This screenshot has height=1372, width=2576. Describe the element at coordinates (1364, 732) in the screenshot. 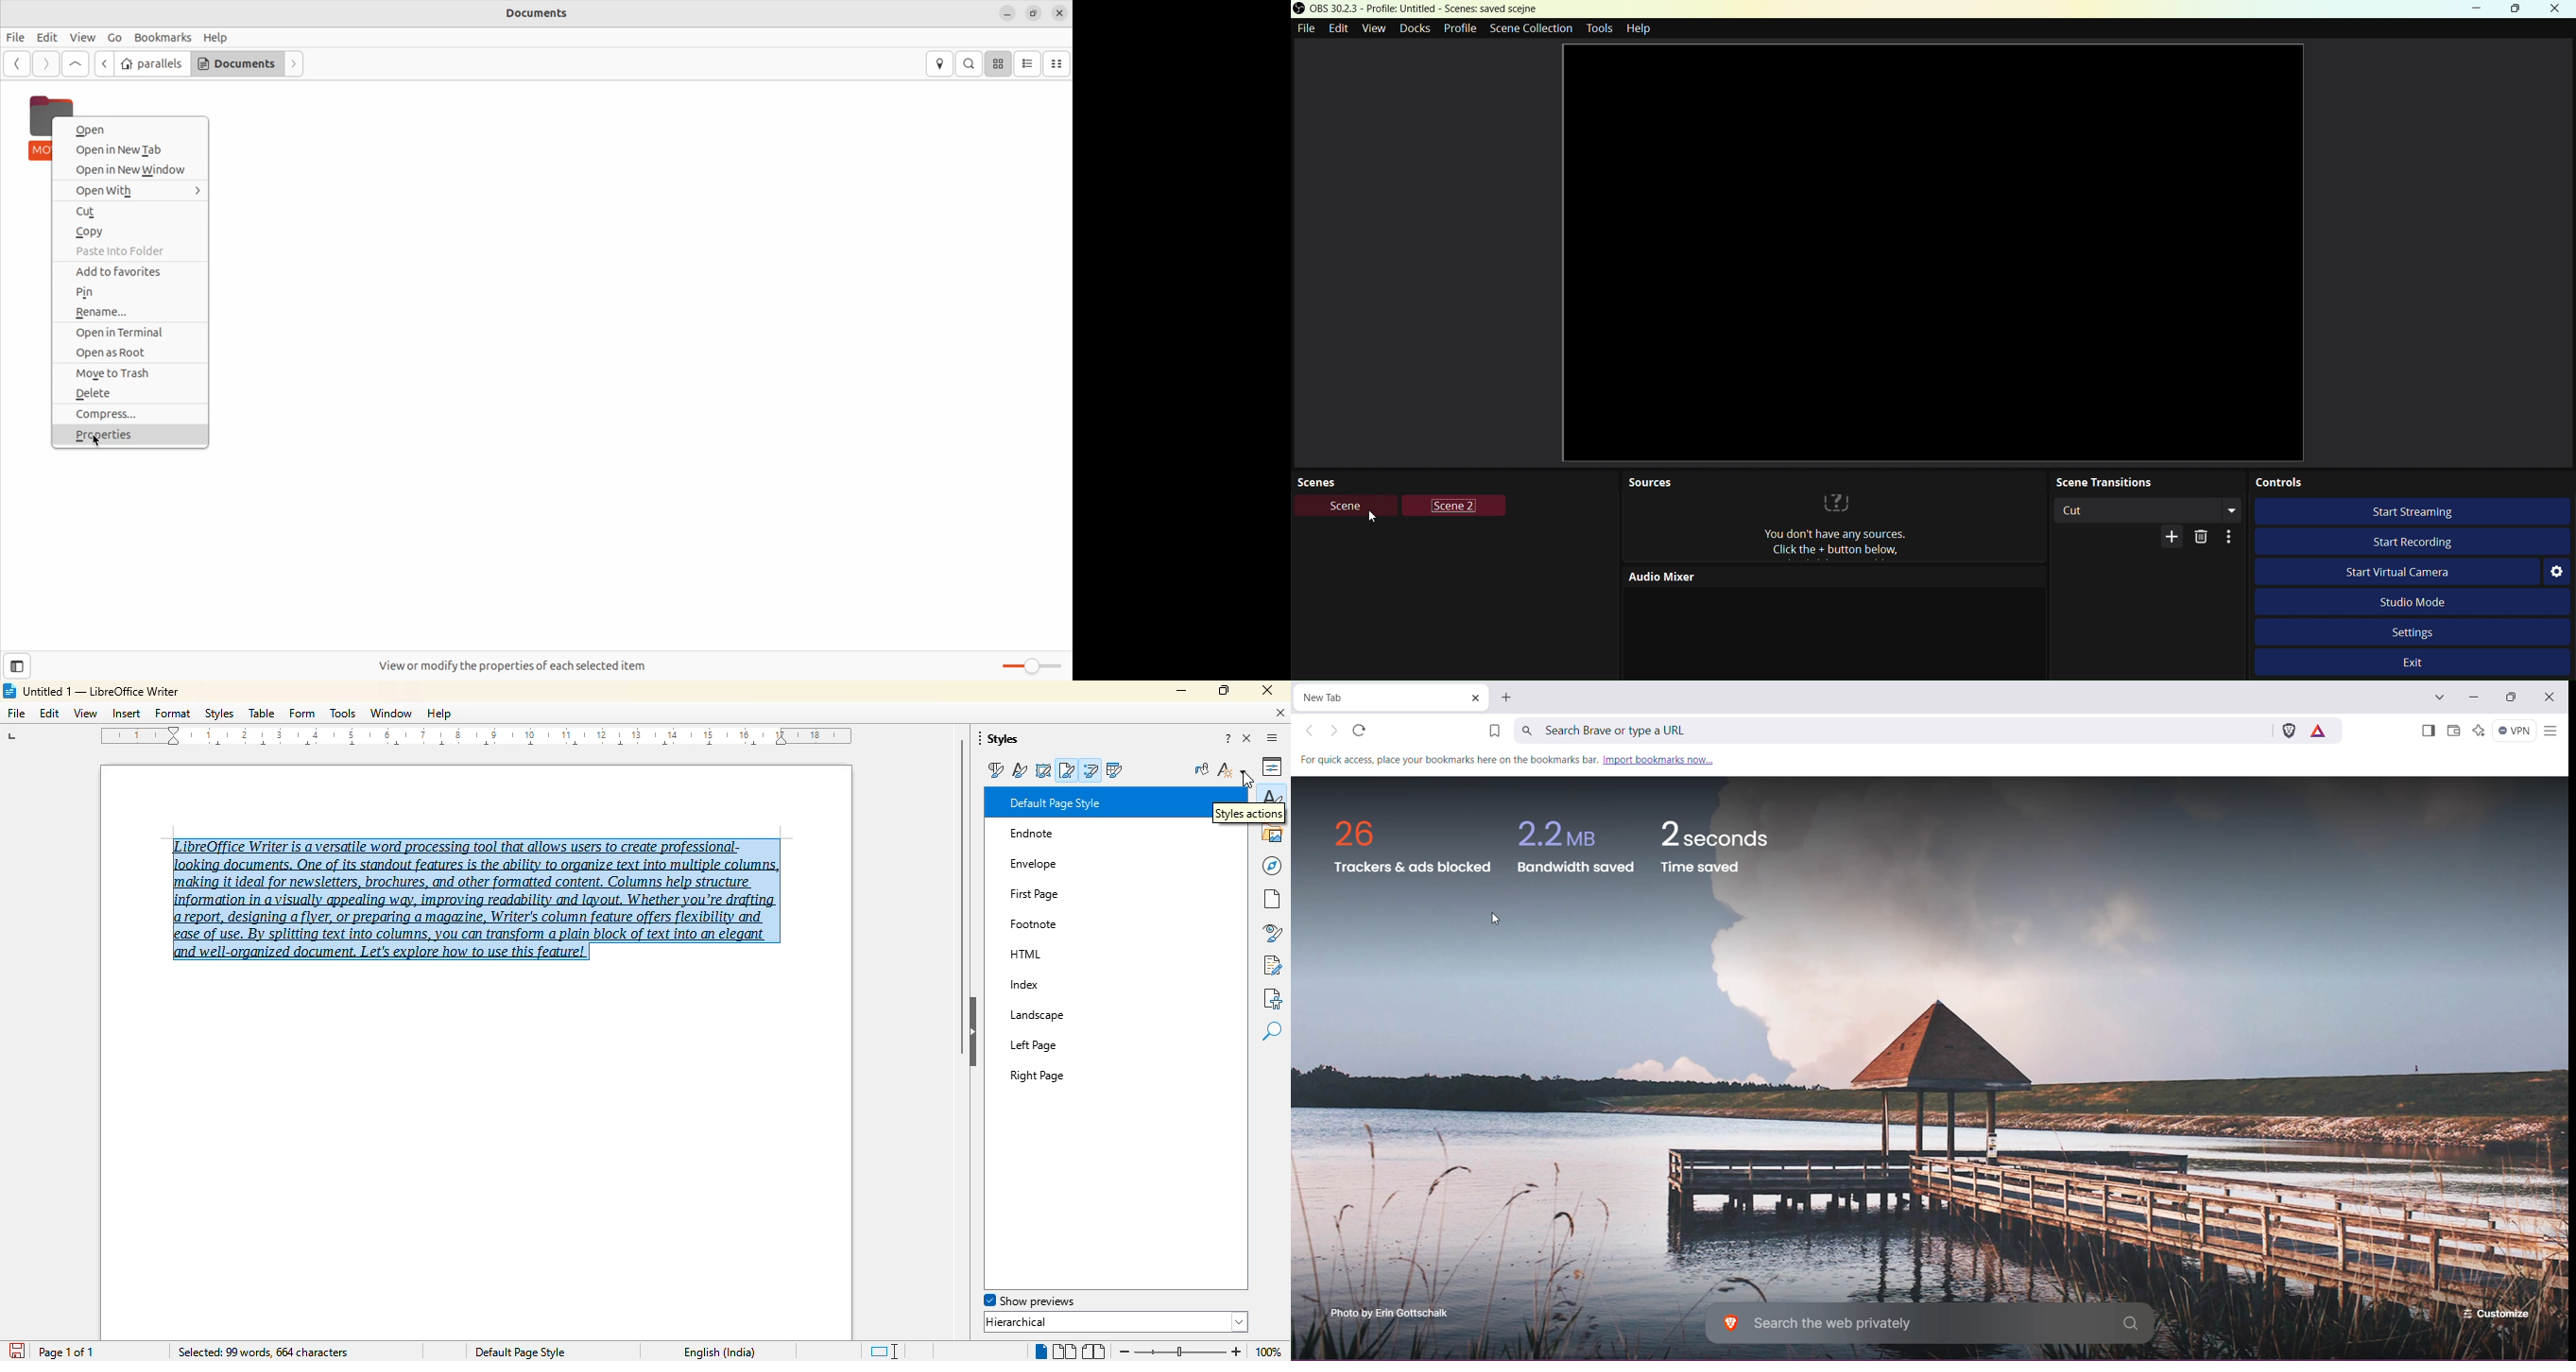

I see `refresh` at that location.